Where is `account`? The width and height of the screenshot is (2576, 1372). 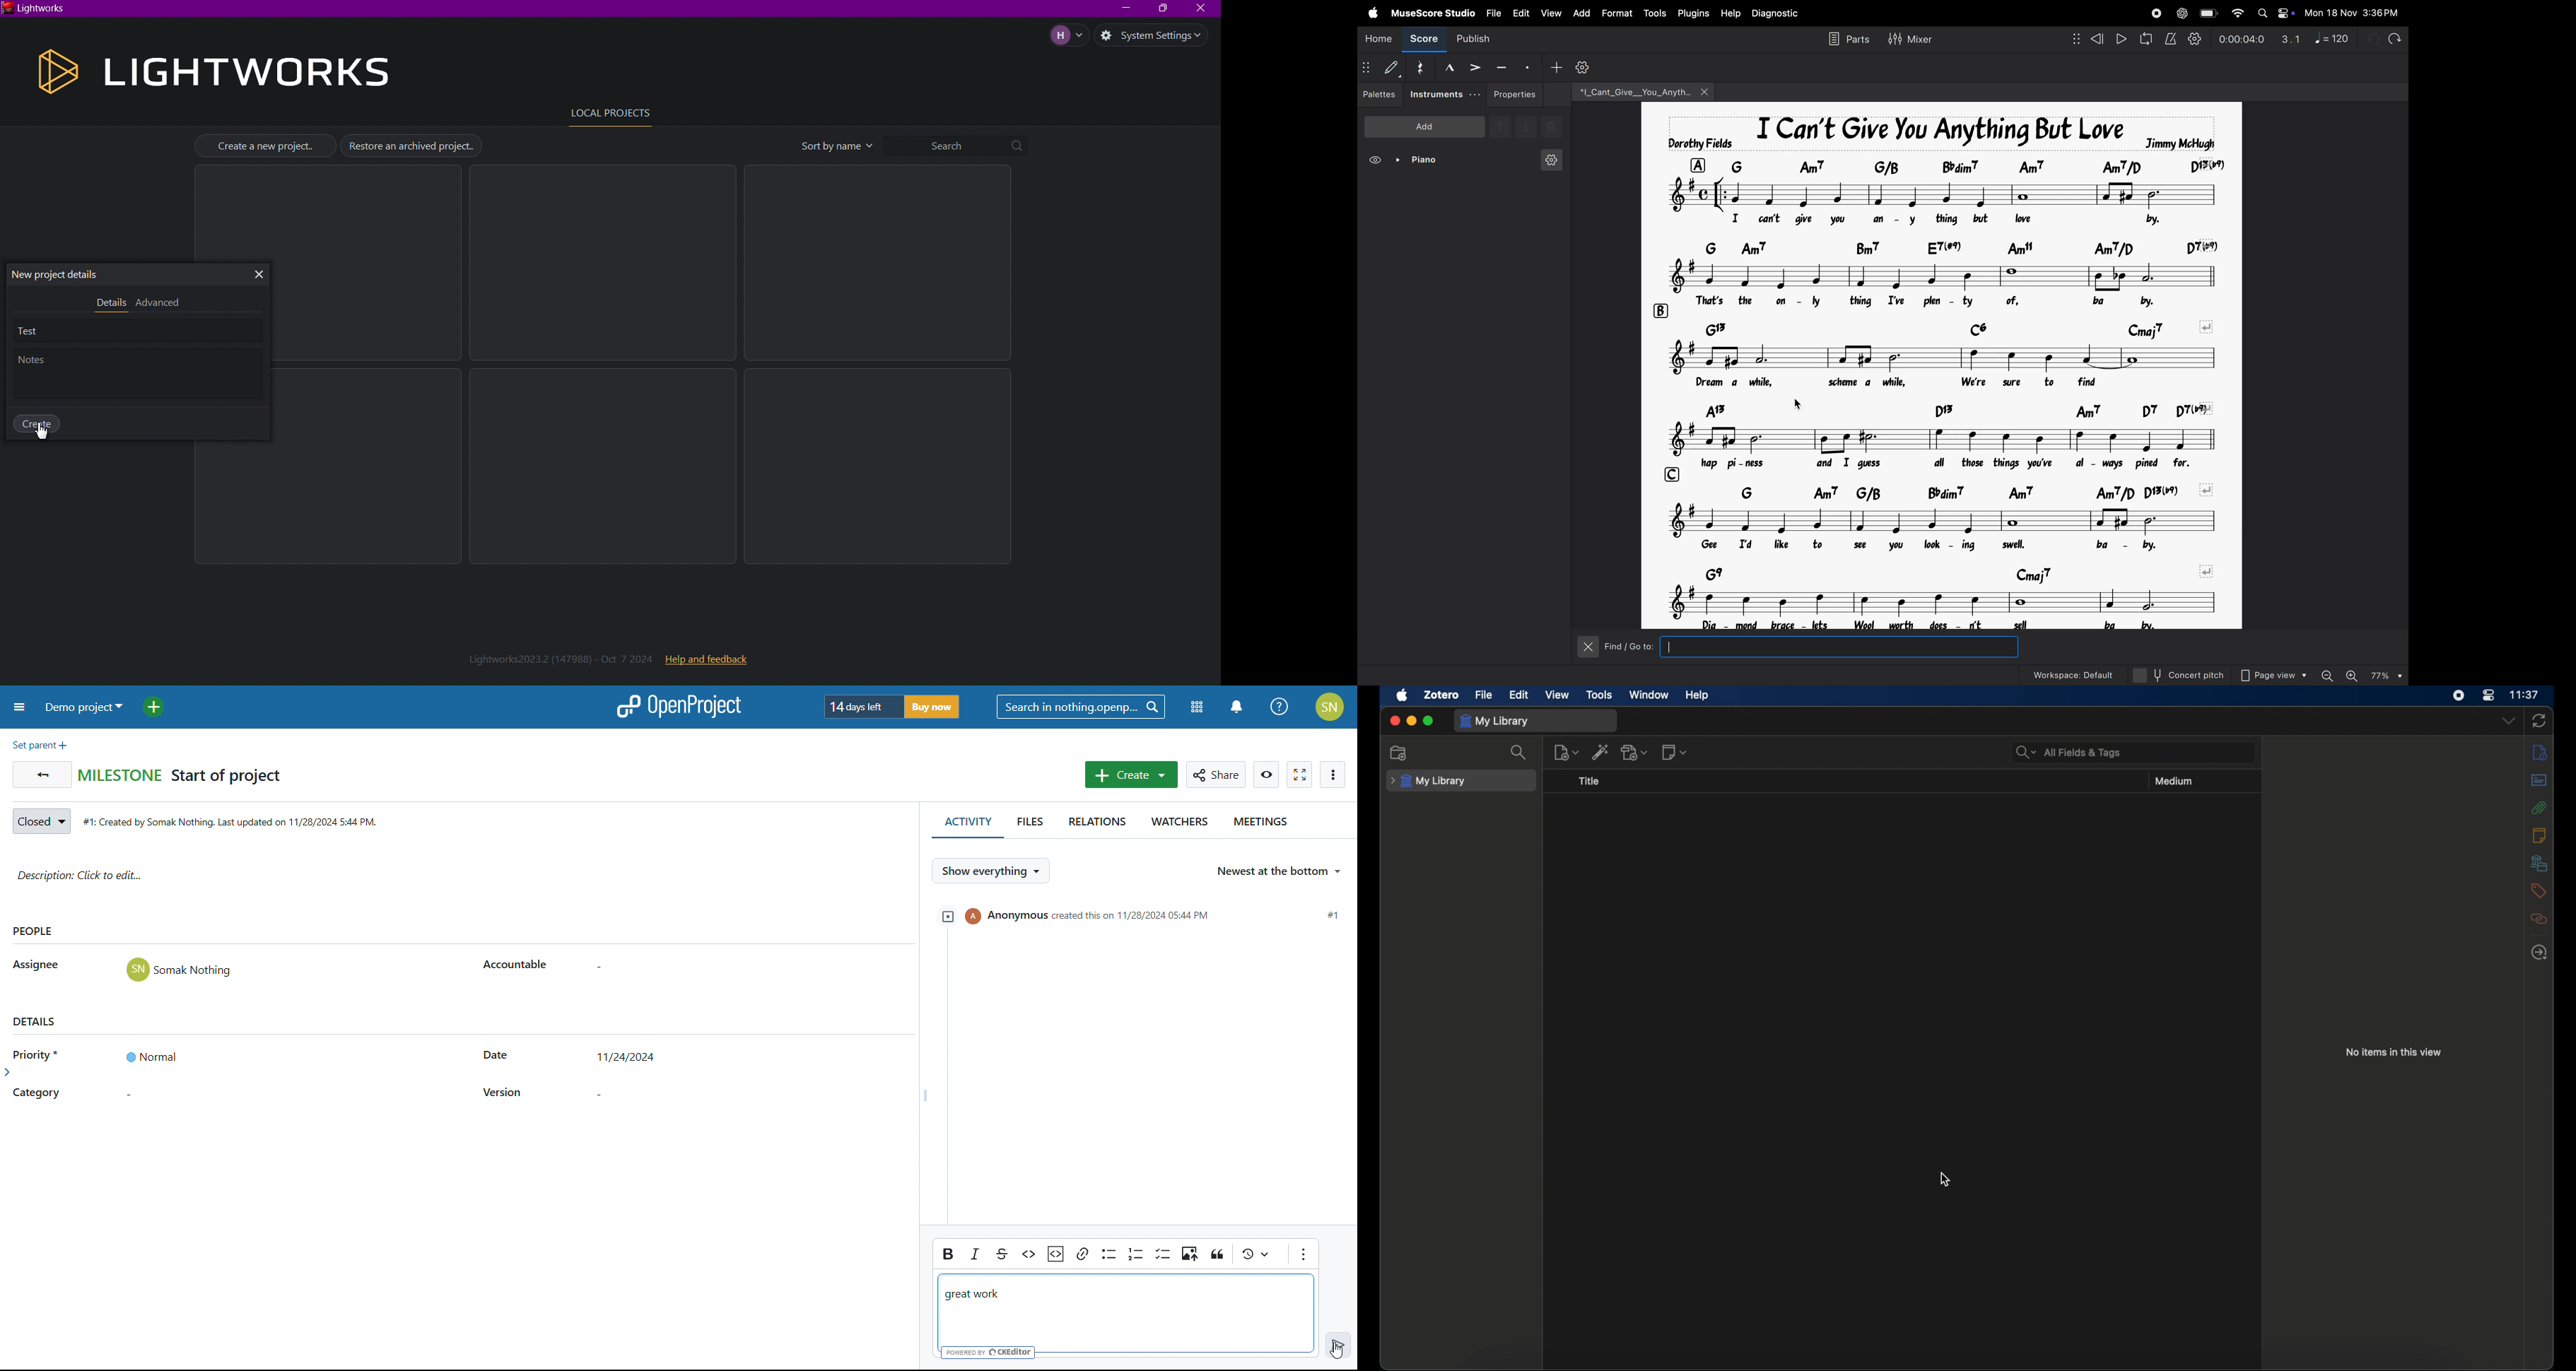
account is located at coordinates (1330, 707).